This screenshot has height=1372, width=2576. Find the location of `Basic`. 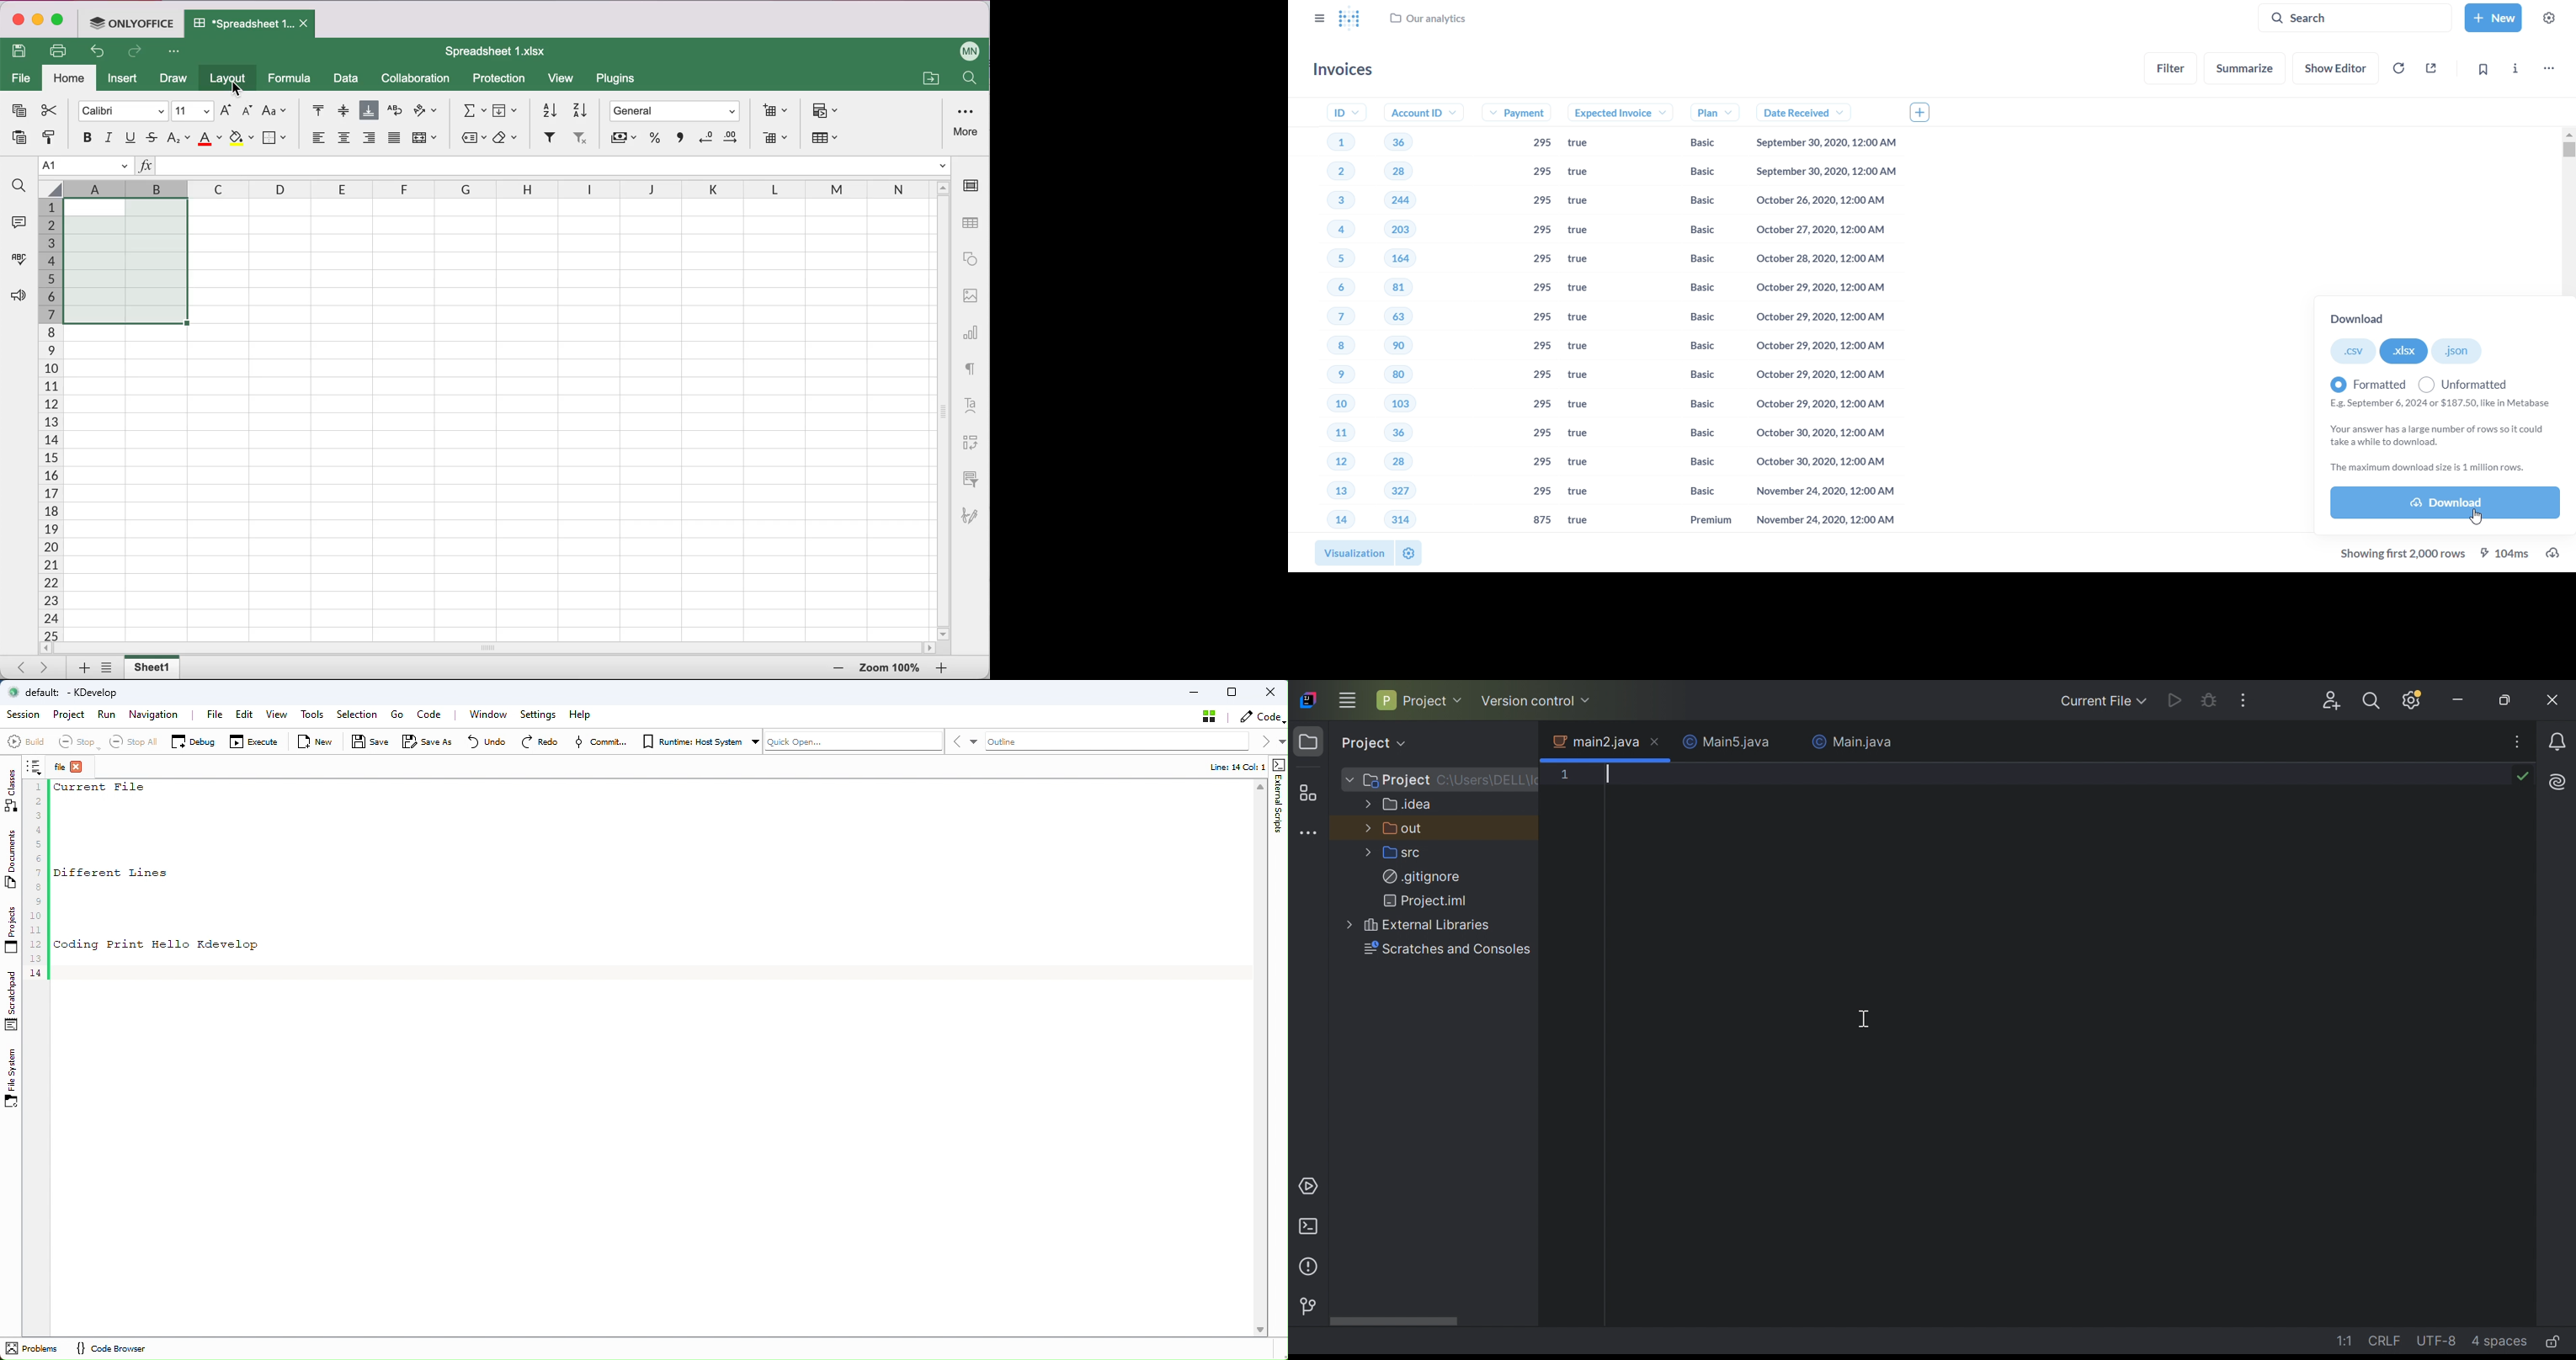

Basic is located at coordinates (1693, 259).